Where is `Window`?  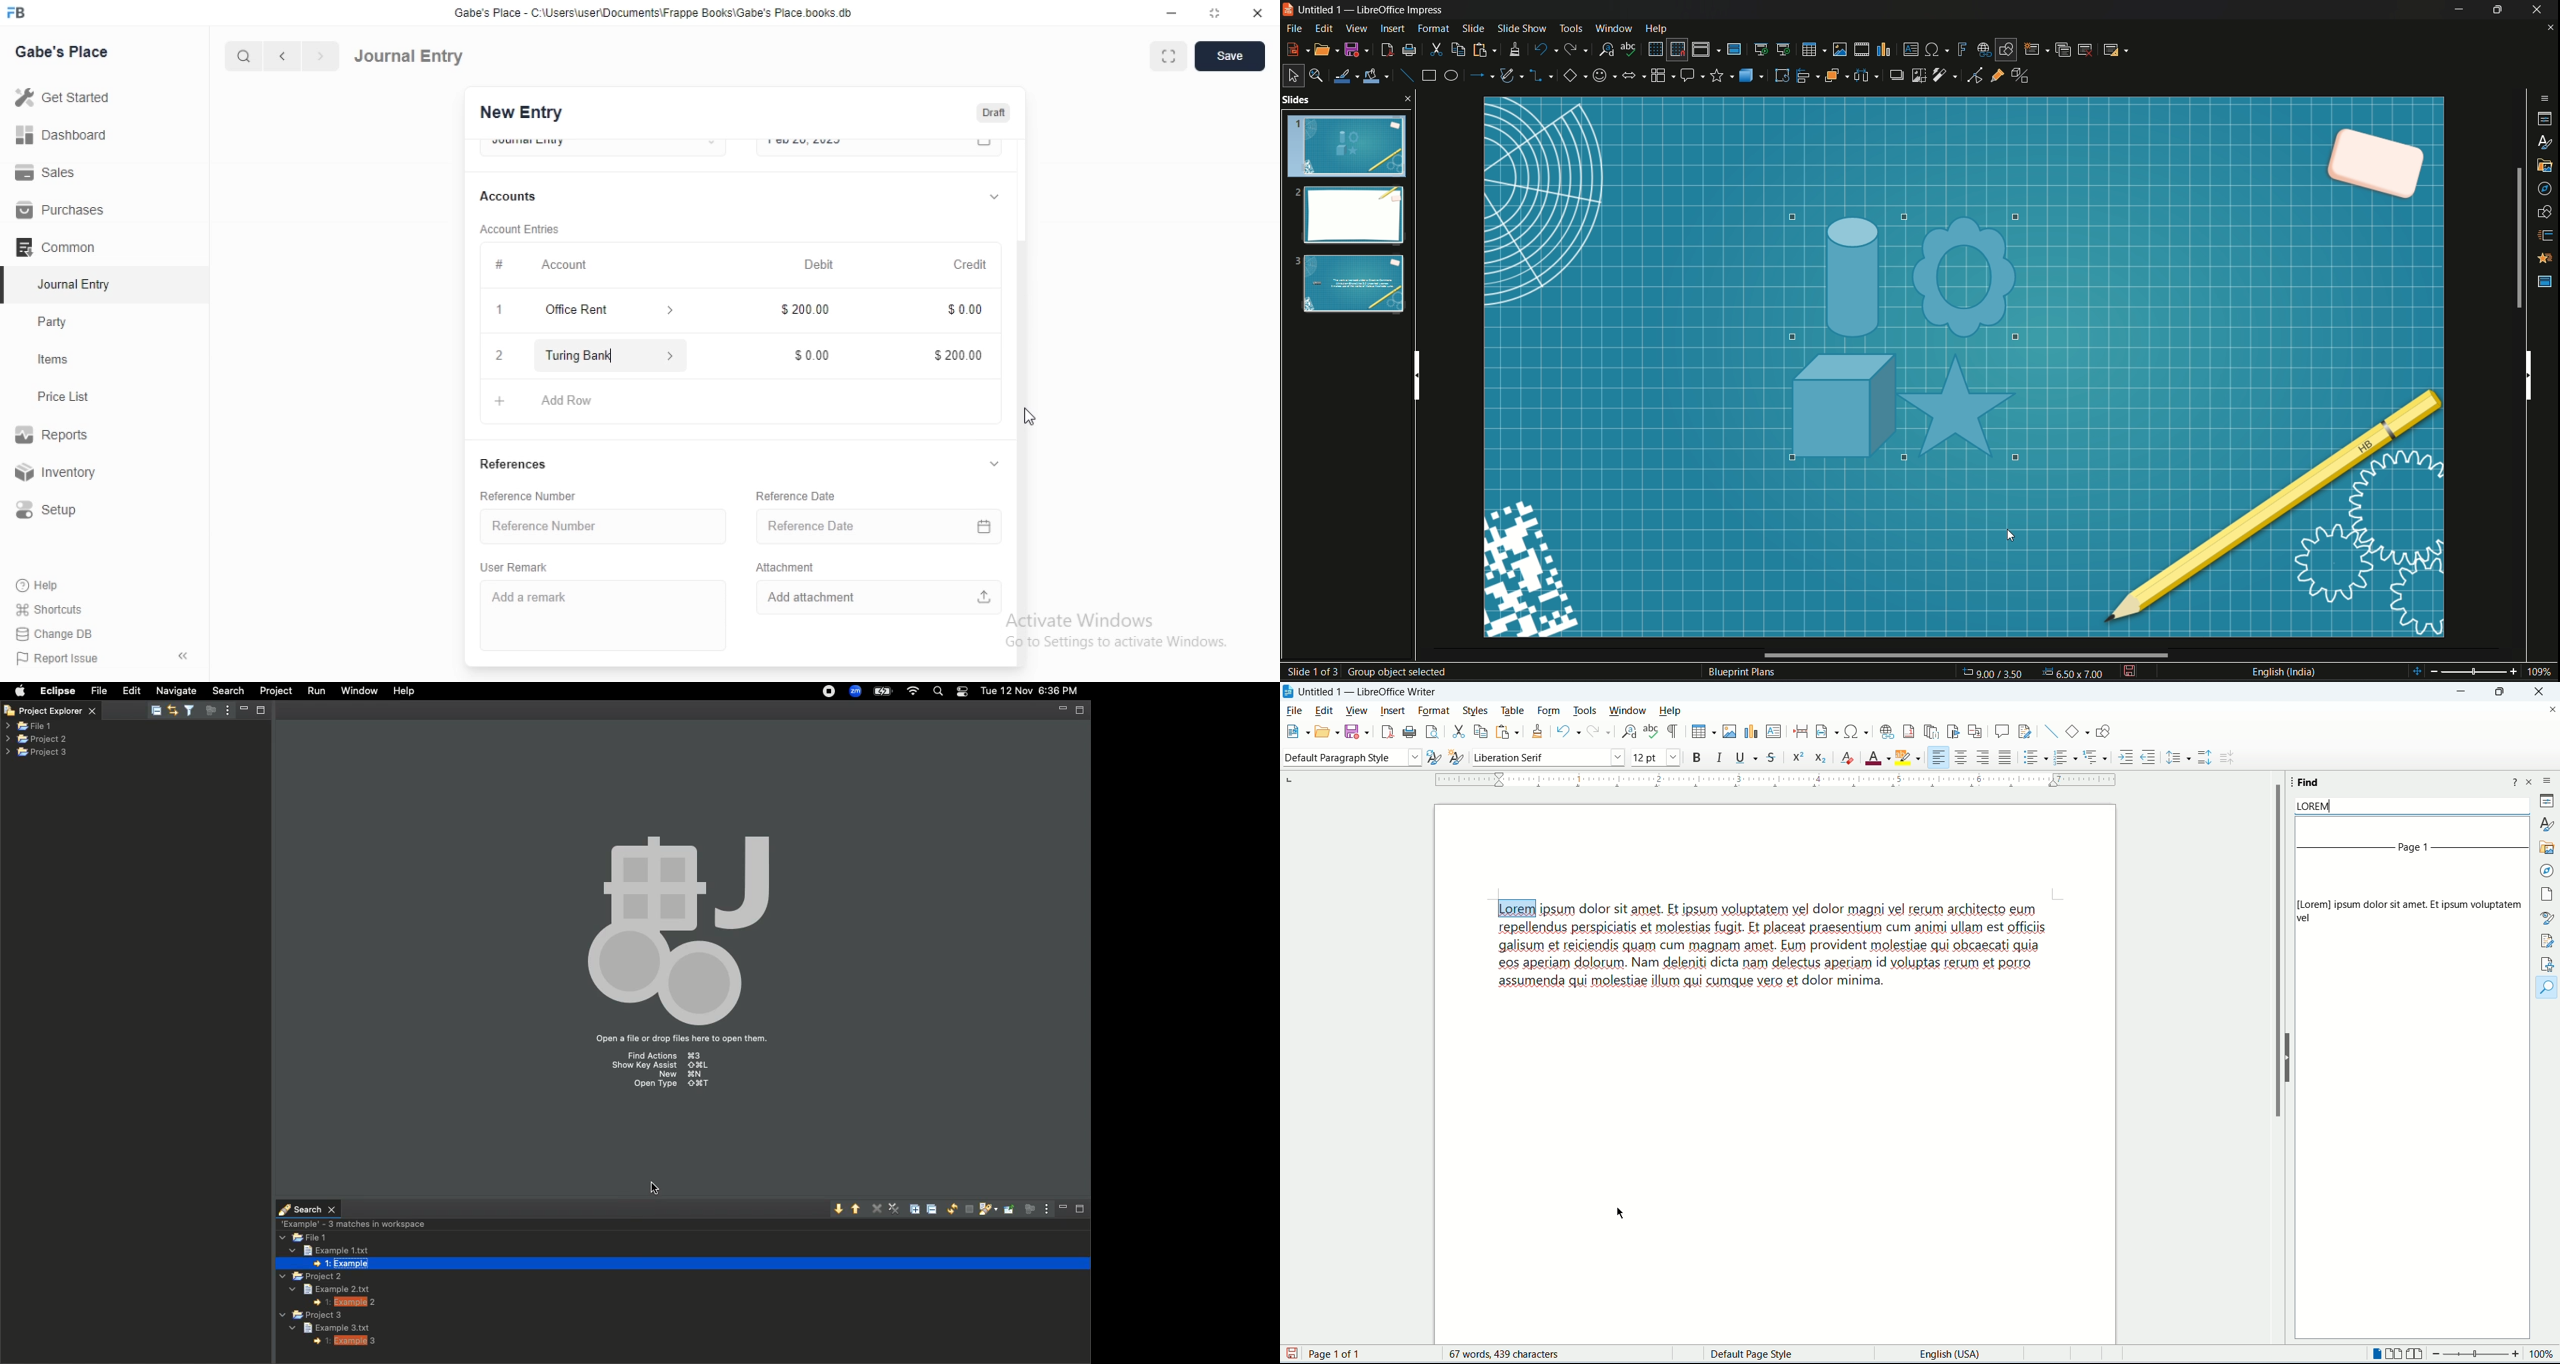
Window is located at coordinates (1611, 27).